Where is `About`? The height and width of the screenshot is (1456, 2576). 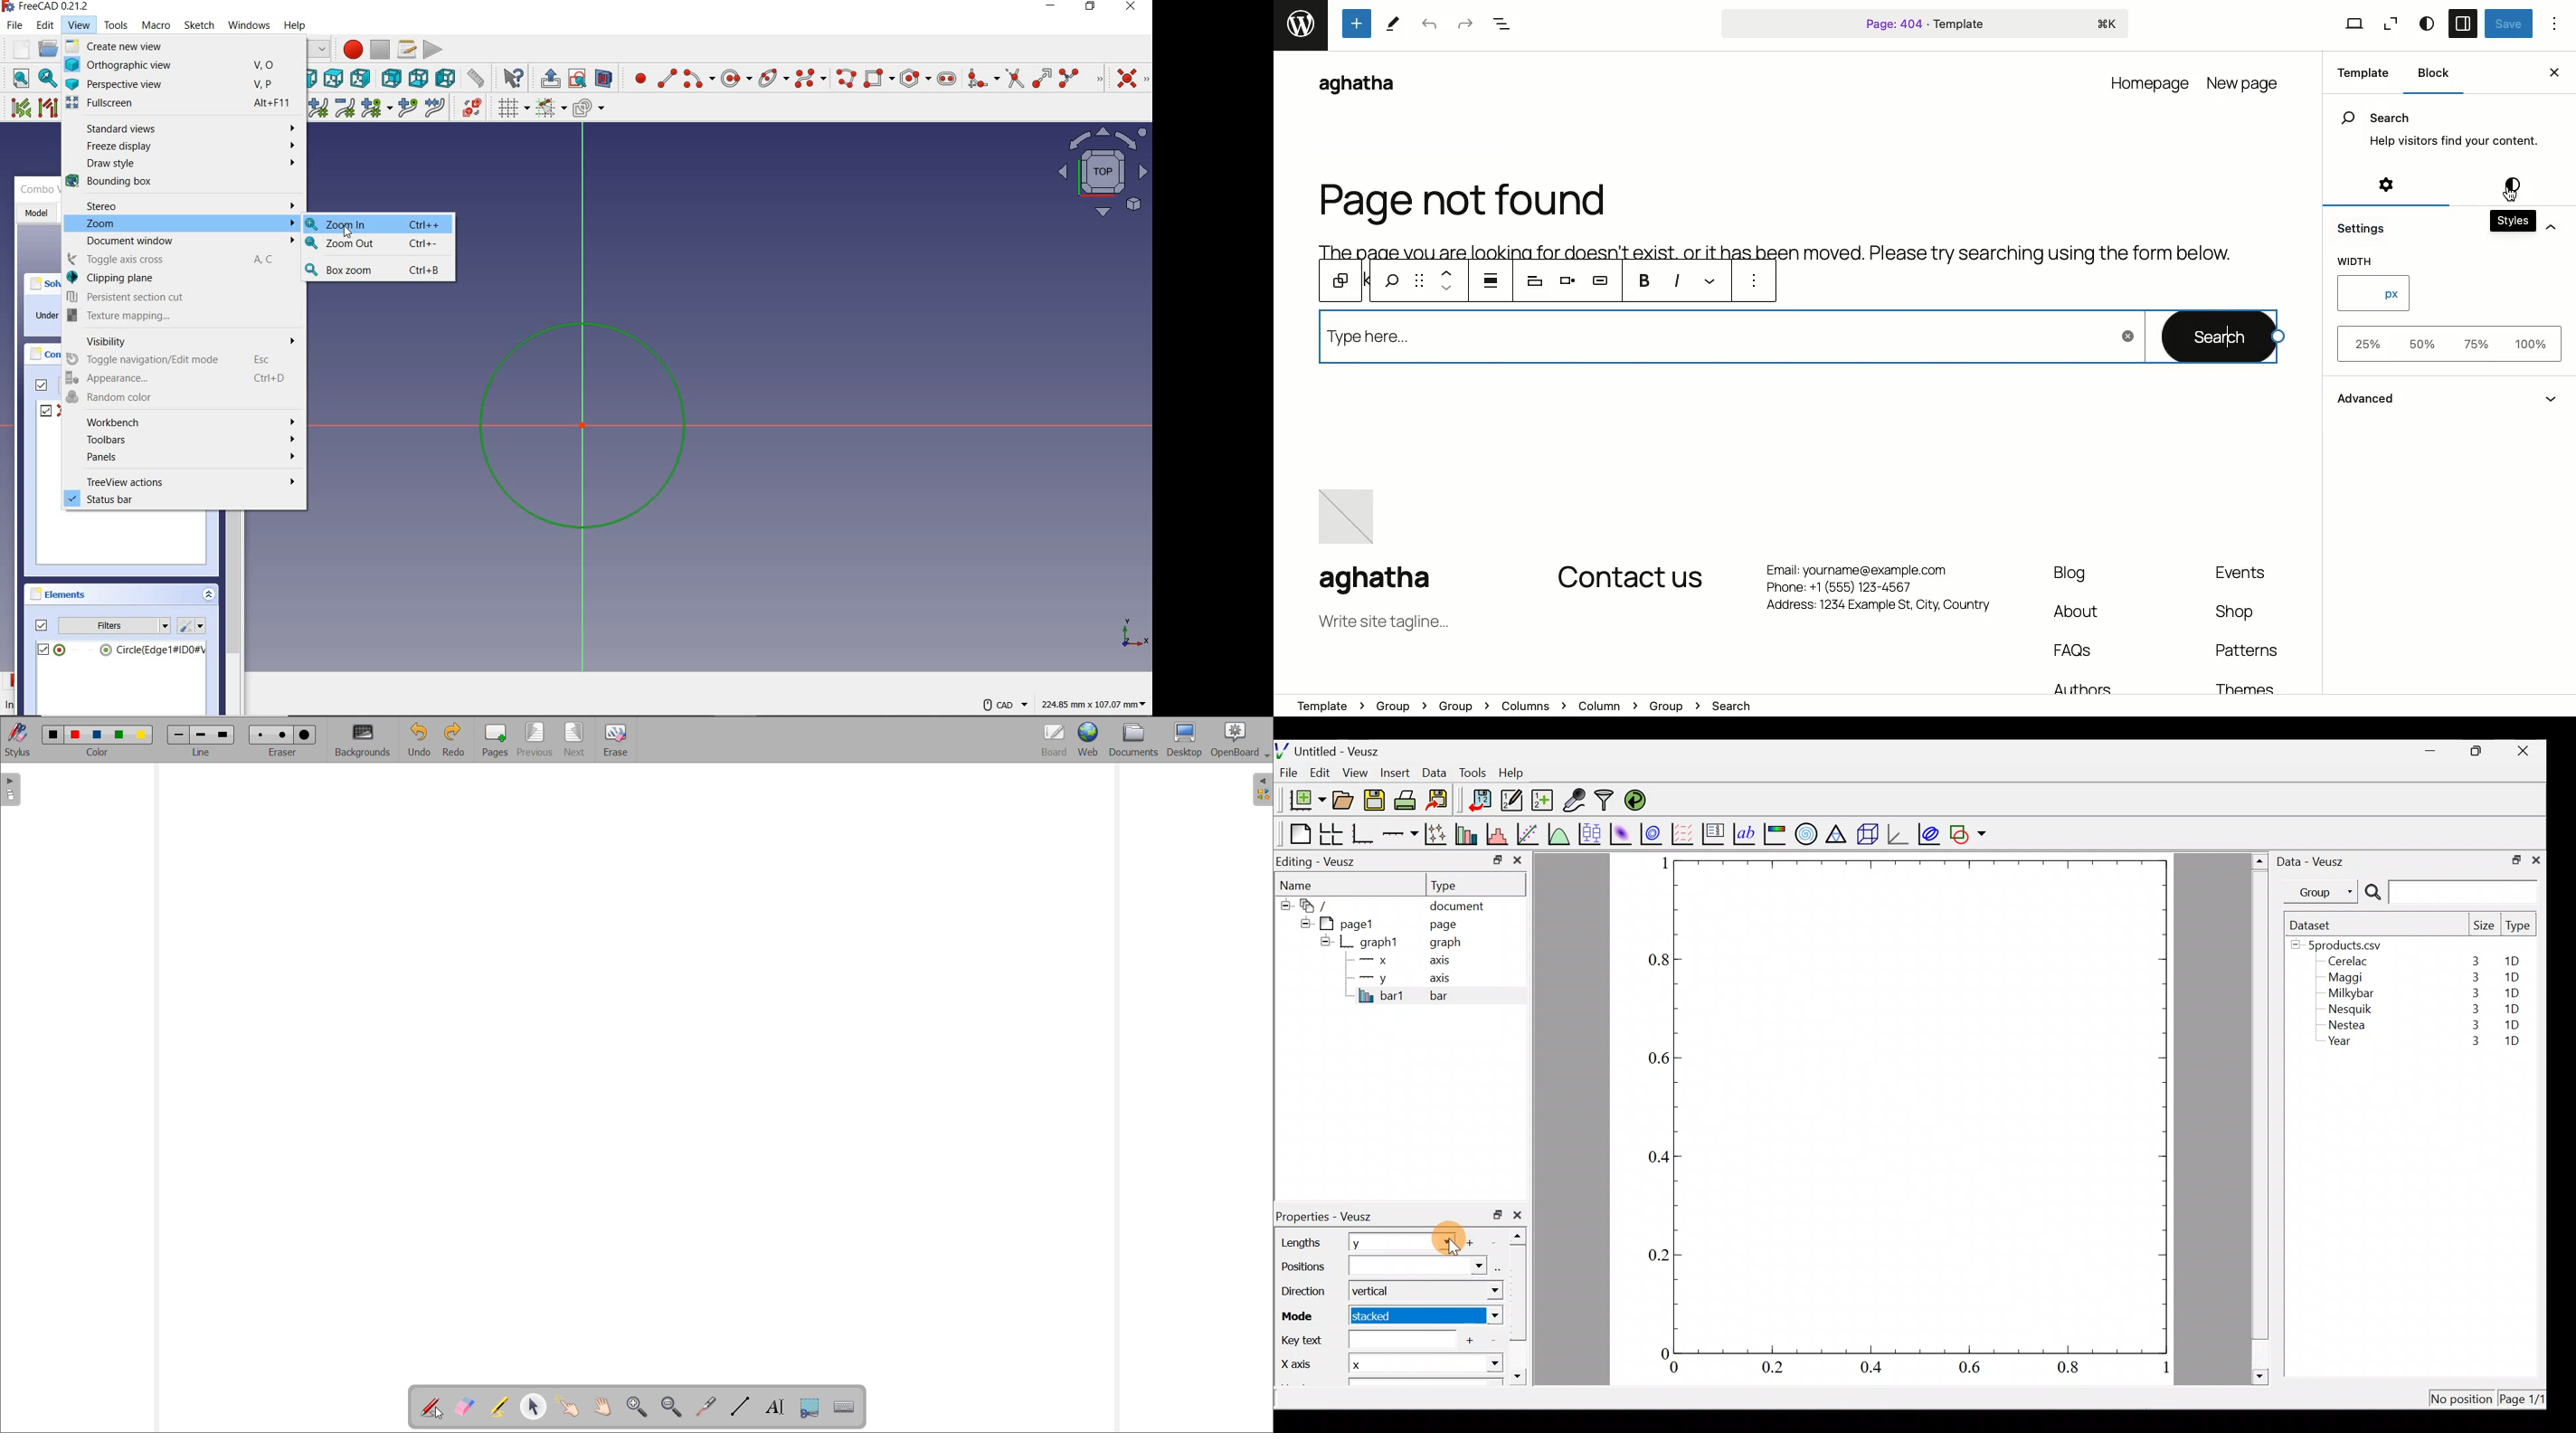
About is located at coordinates (2073, 610).